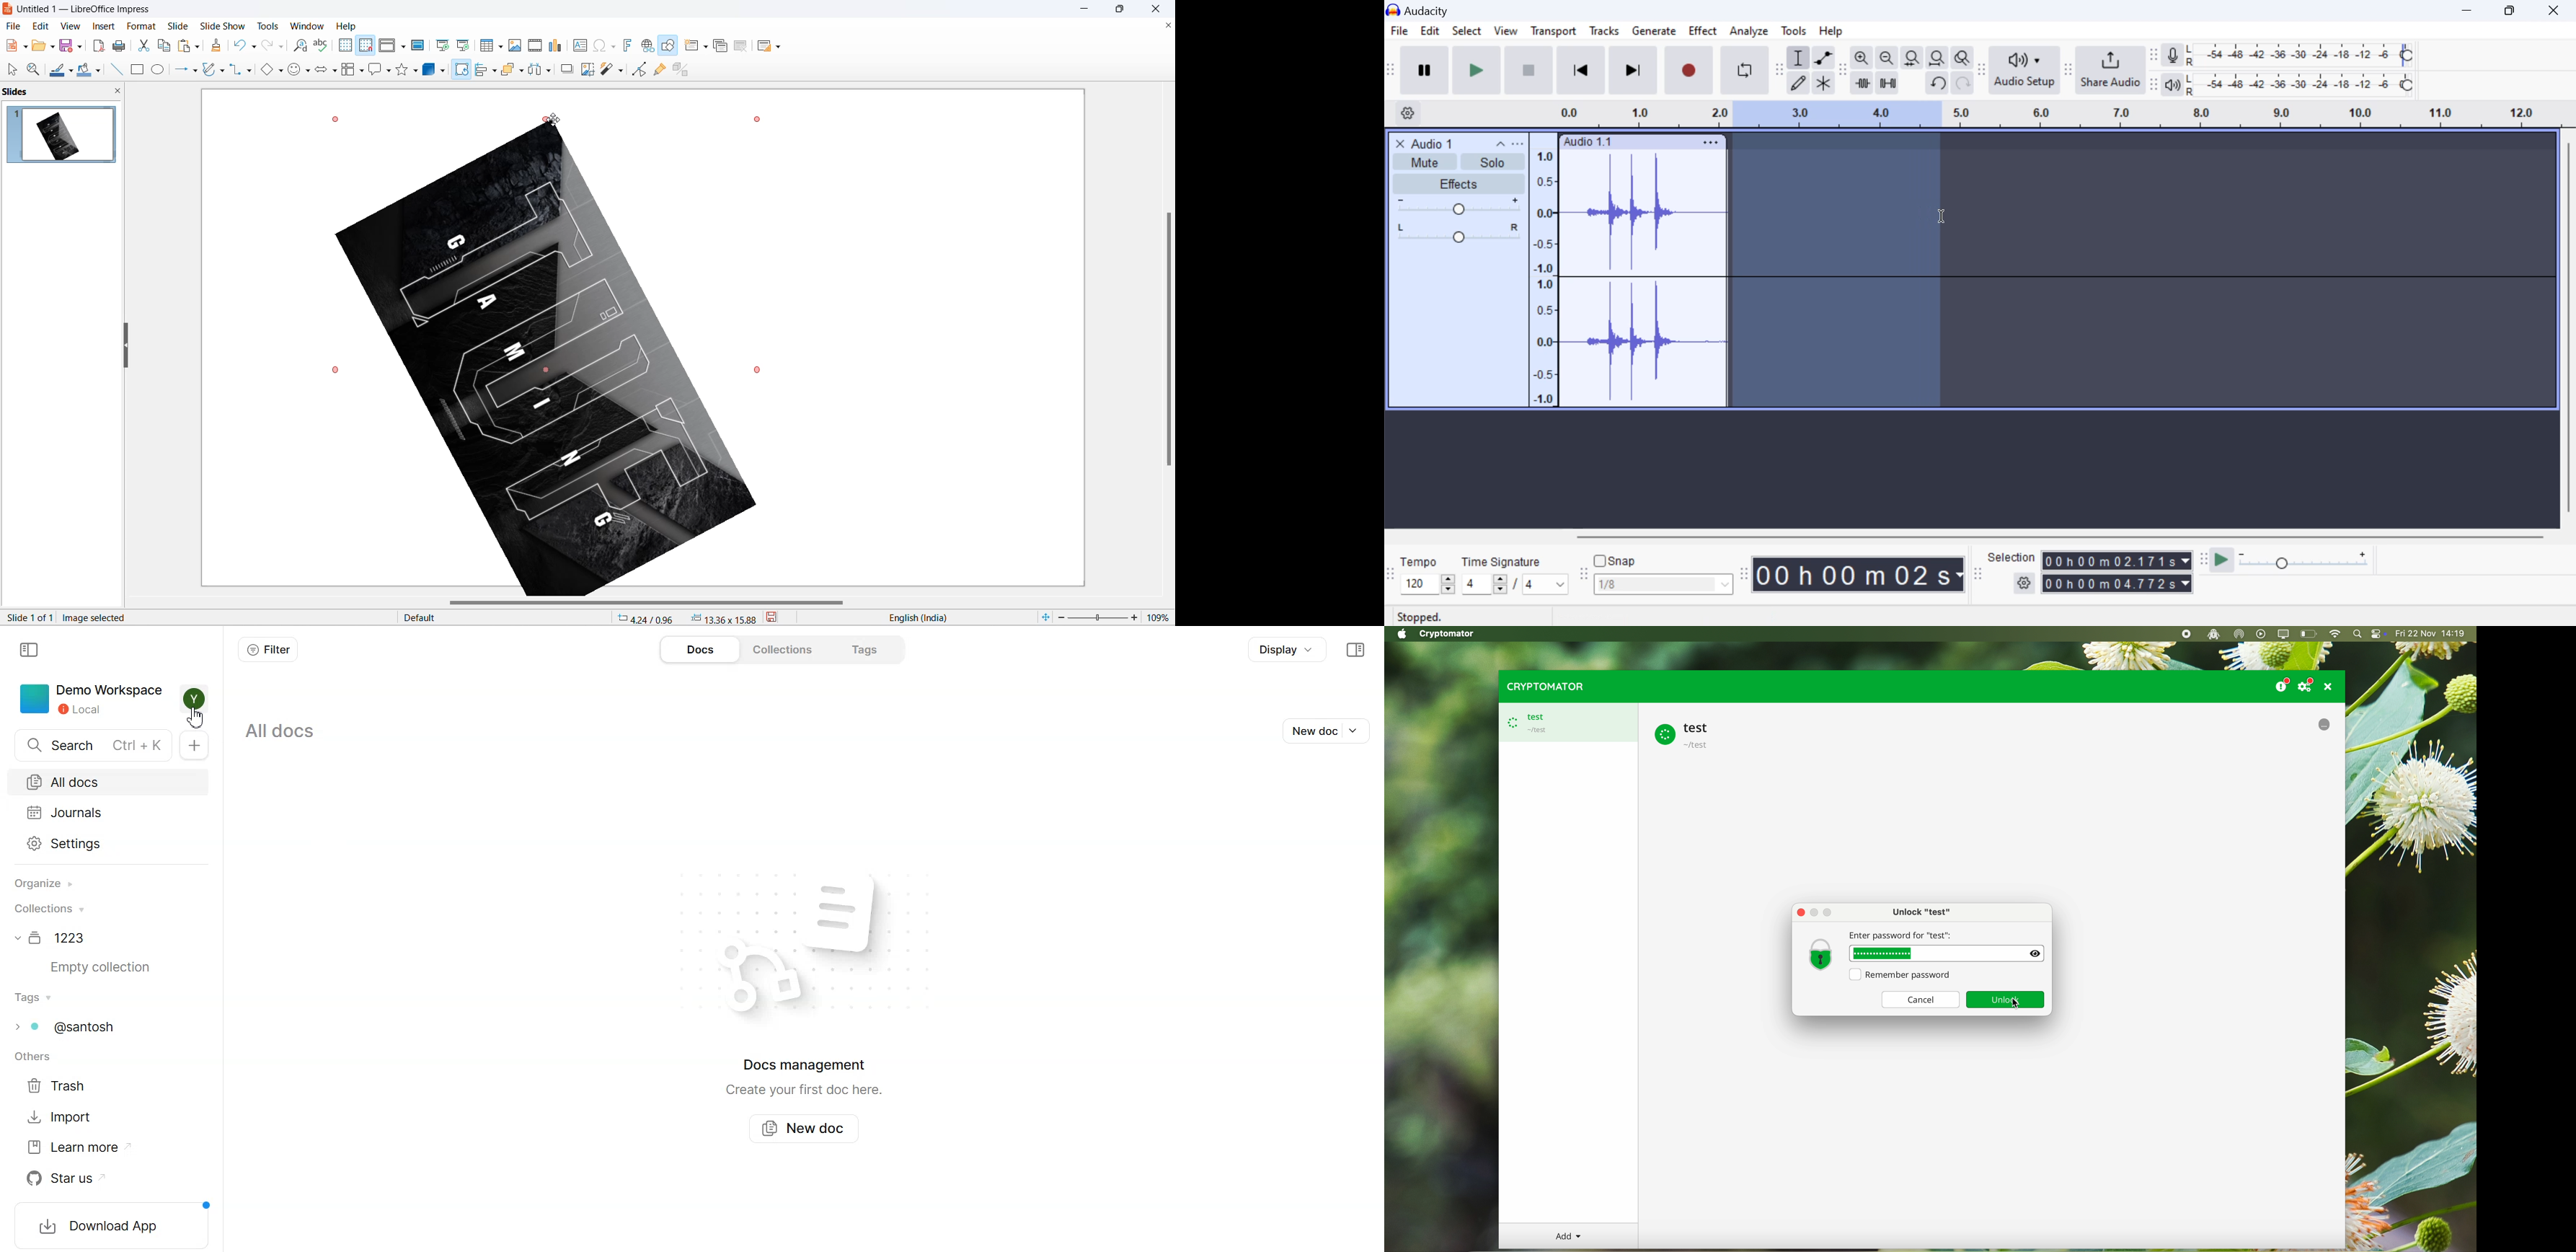 Image resolution: width=2576 pixels, height=1260 pixels. Describe the element at coordinates (536, 70) in the screenshot. I see `distribute objects` at that location.